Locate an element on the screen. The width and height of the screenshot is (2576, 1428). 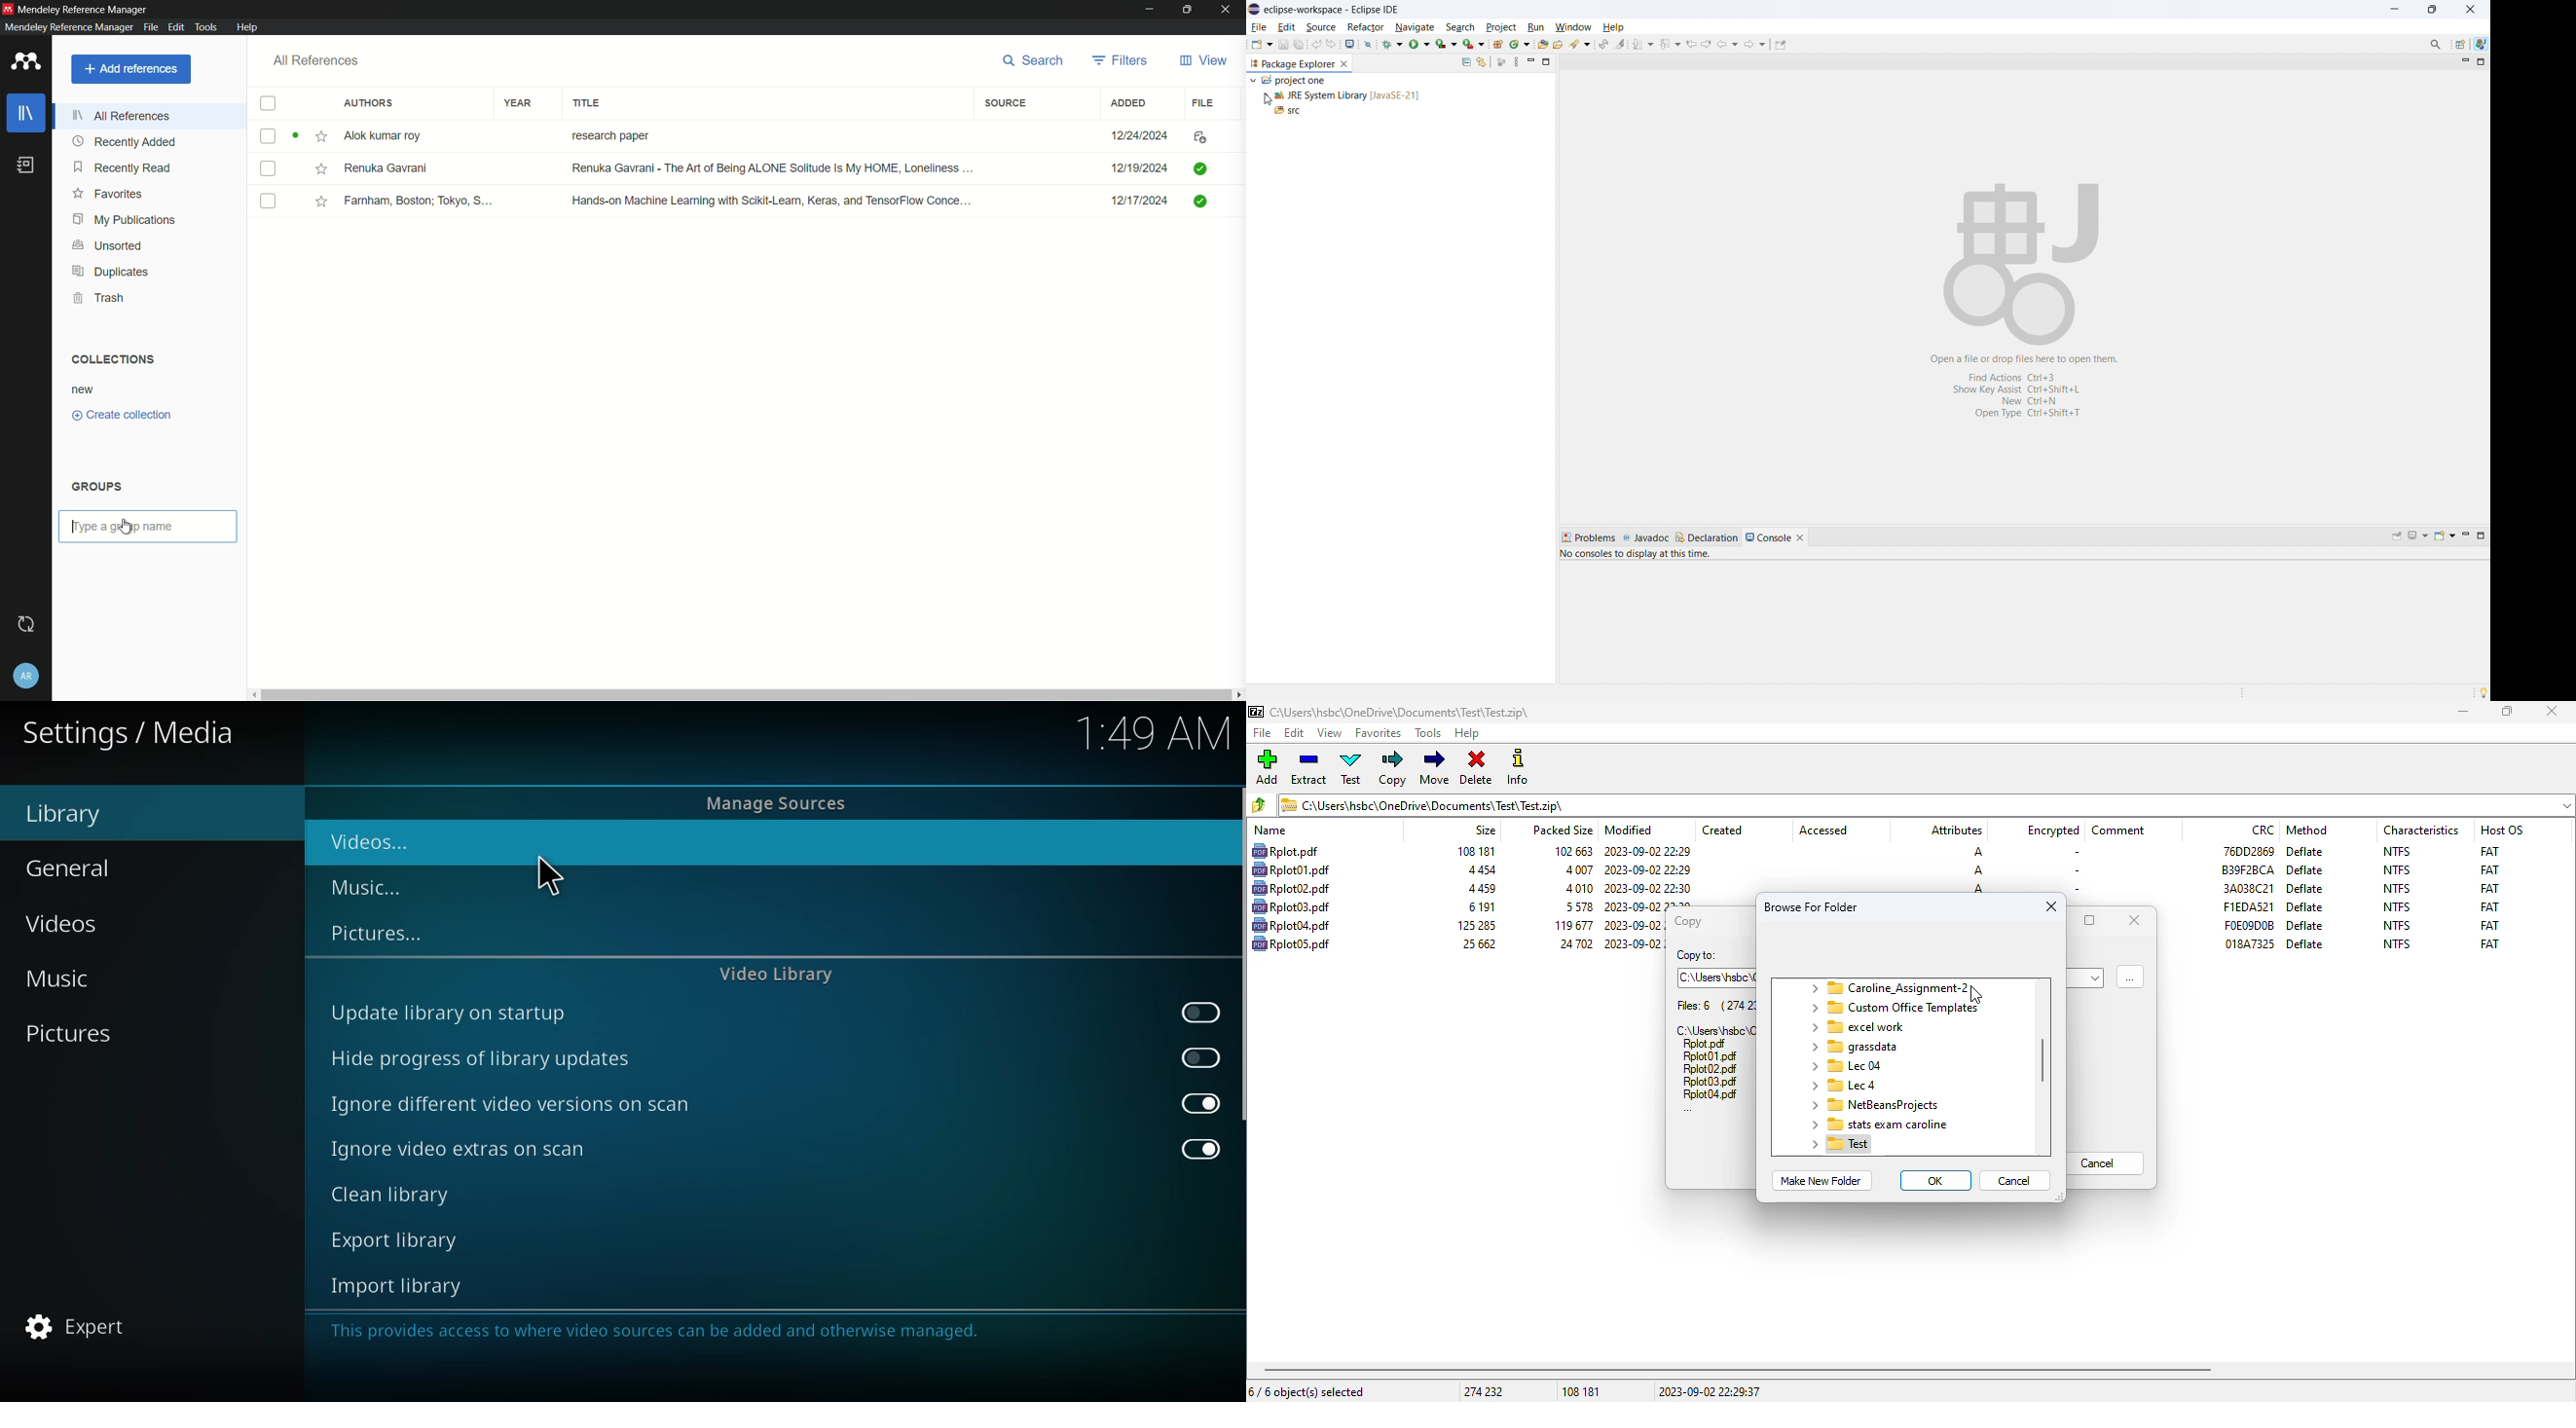
FAT is located at coordinates (2489, 869).